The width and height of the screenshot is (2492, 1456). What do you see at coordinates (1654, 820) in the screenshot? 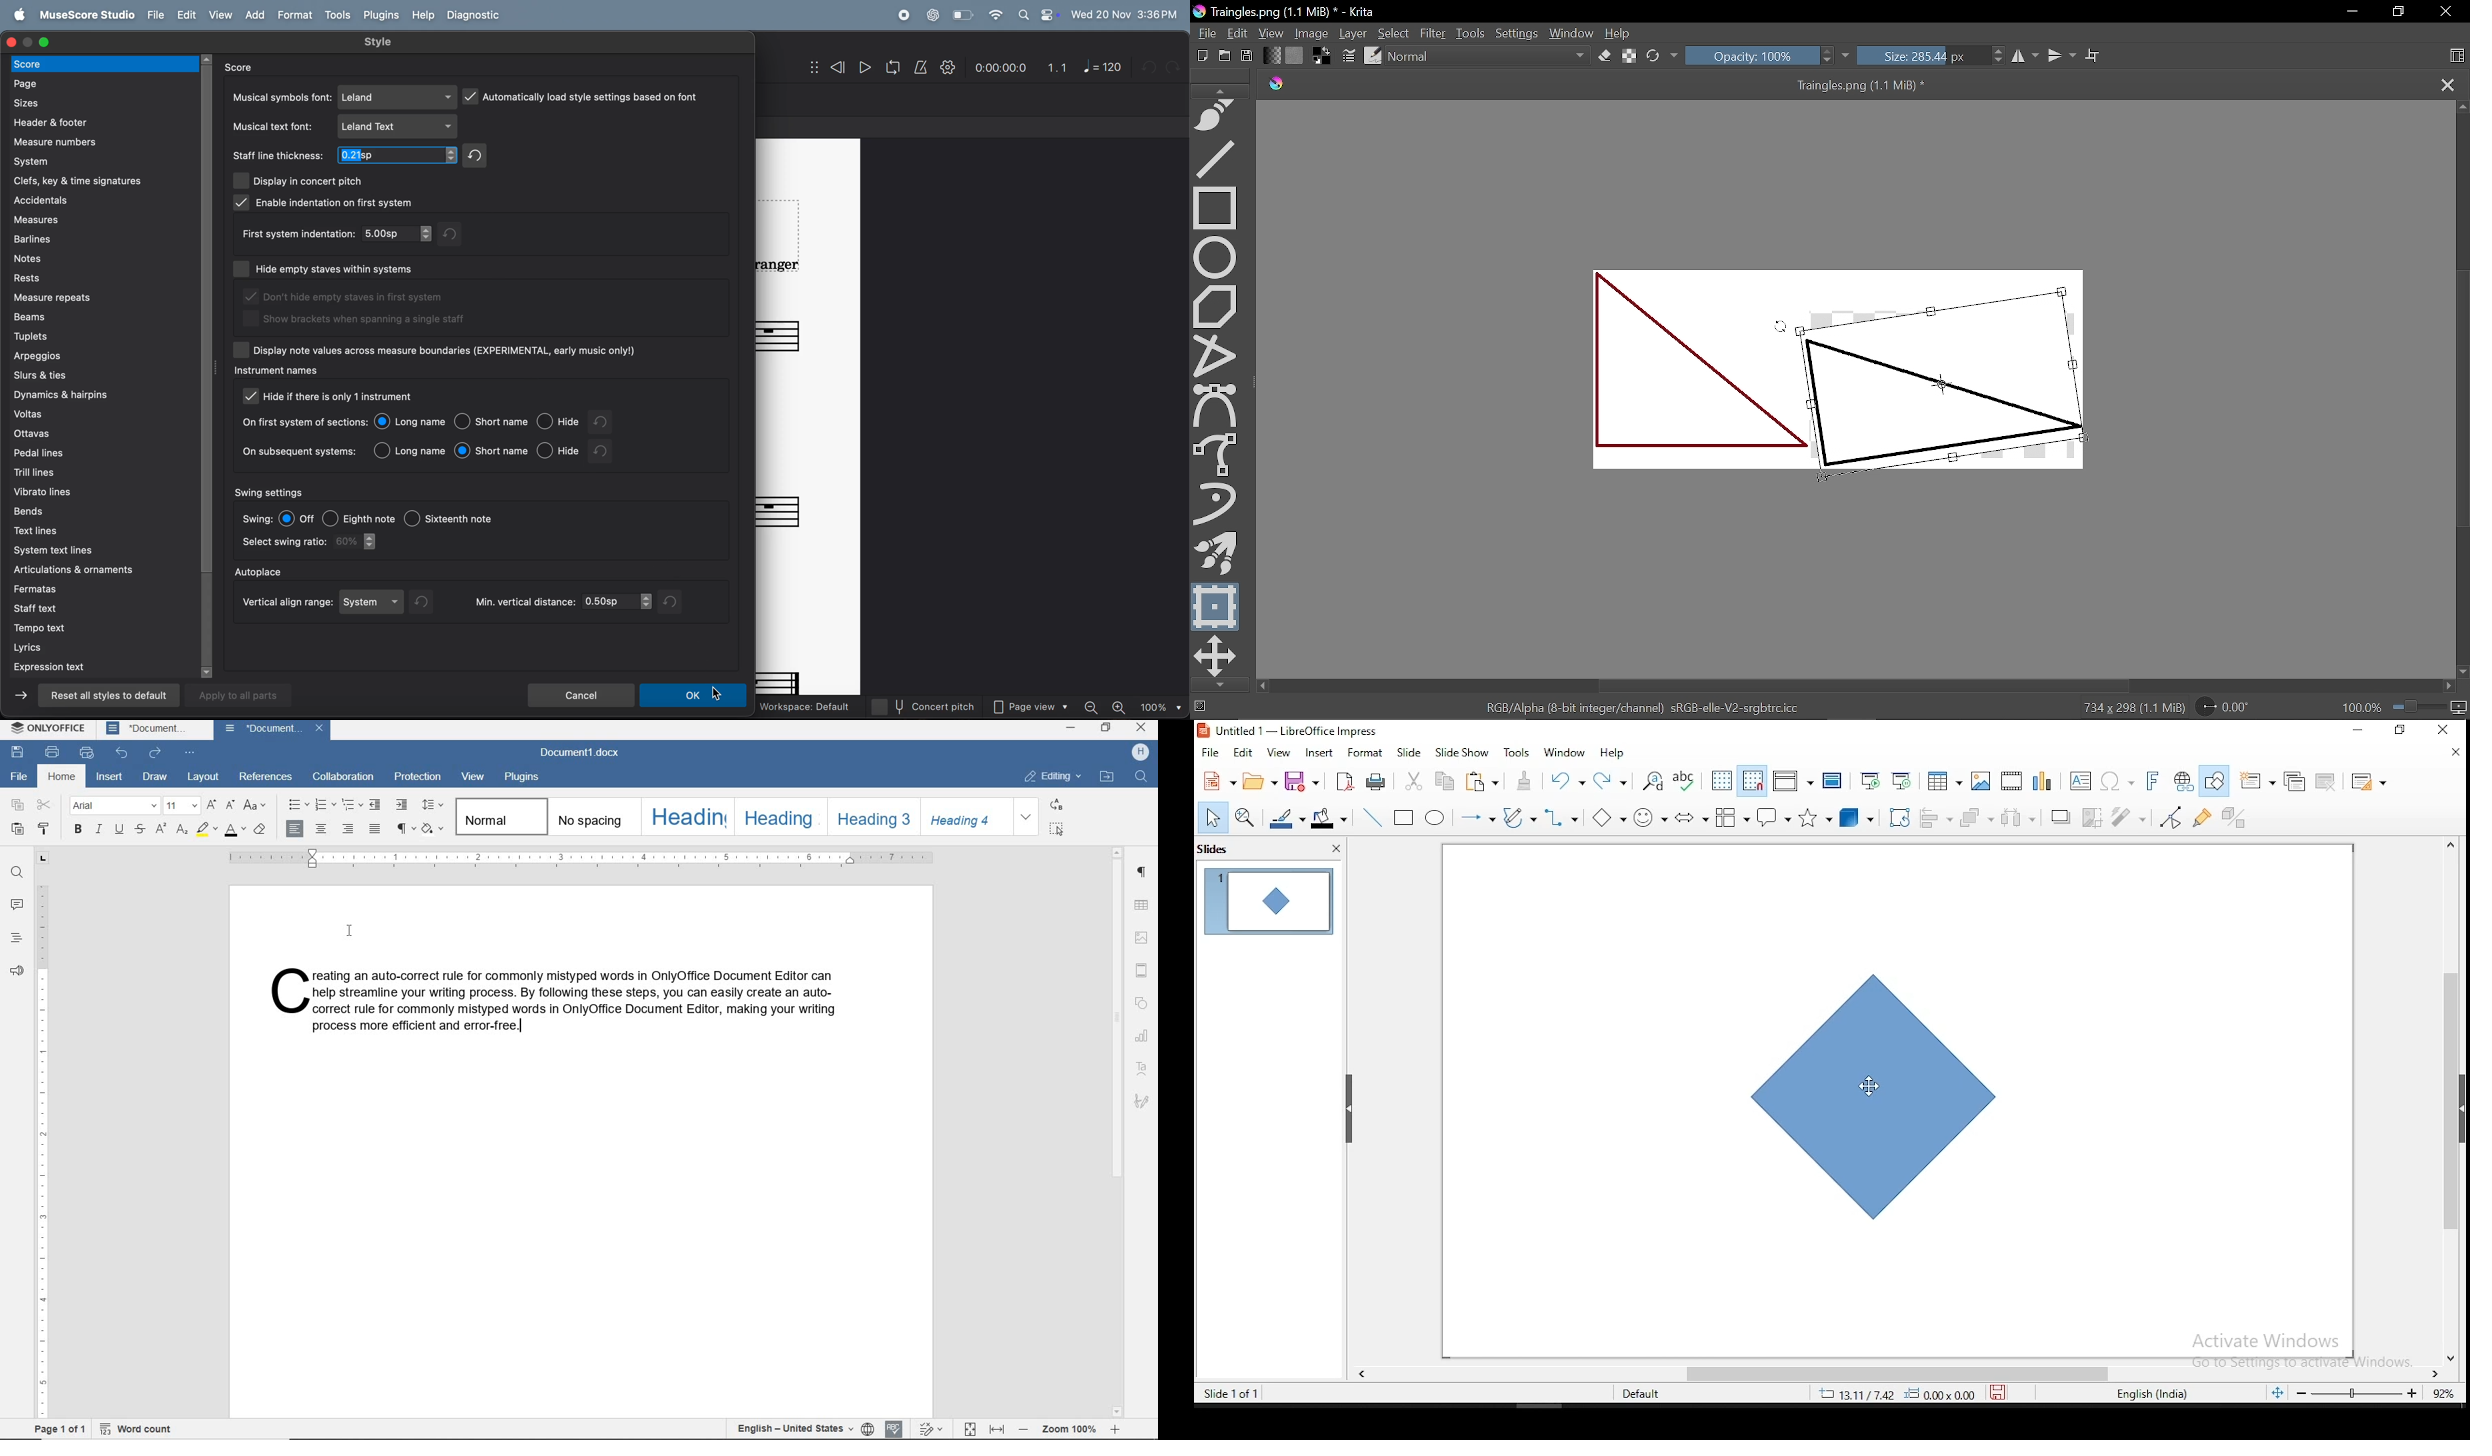
I see `symbol shapes` at bounding box center [1654, 820].